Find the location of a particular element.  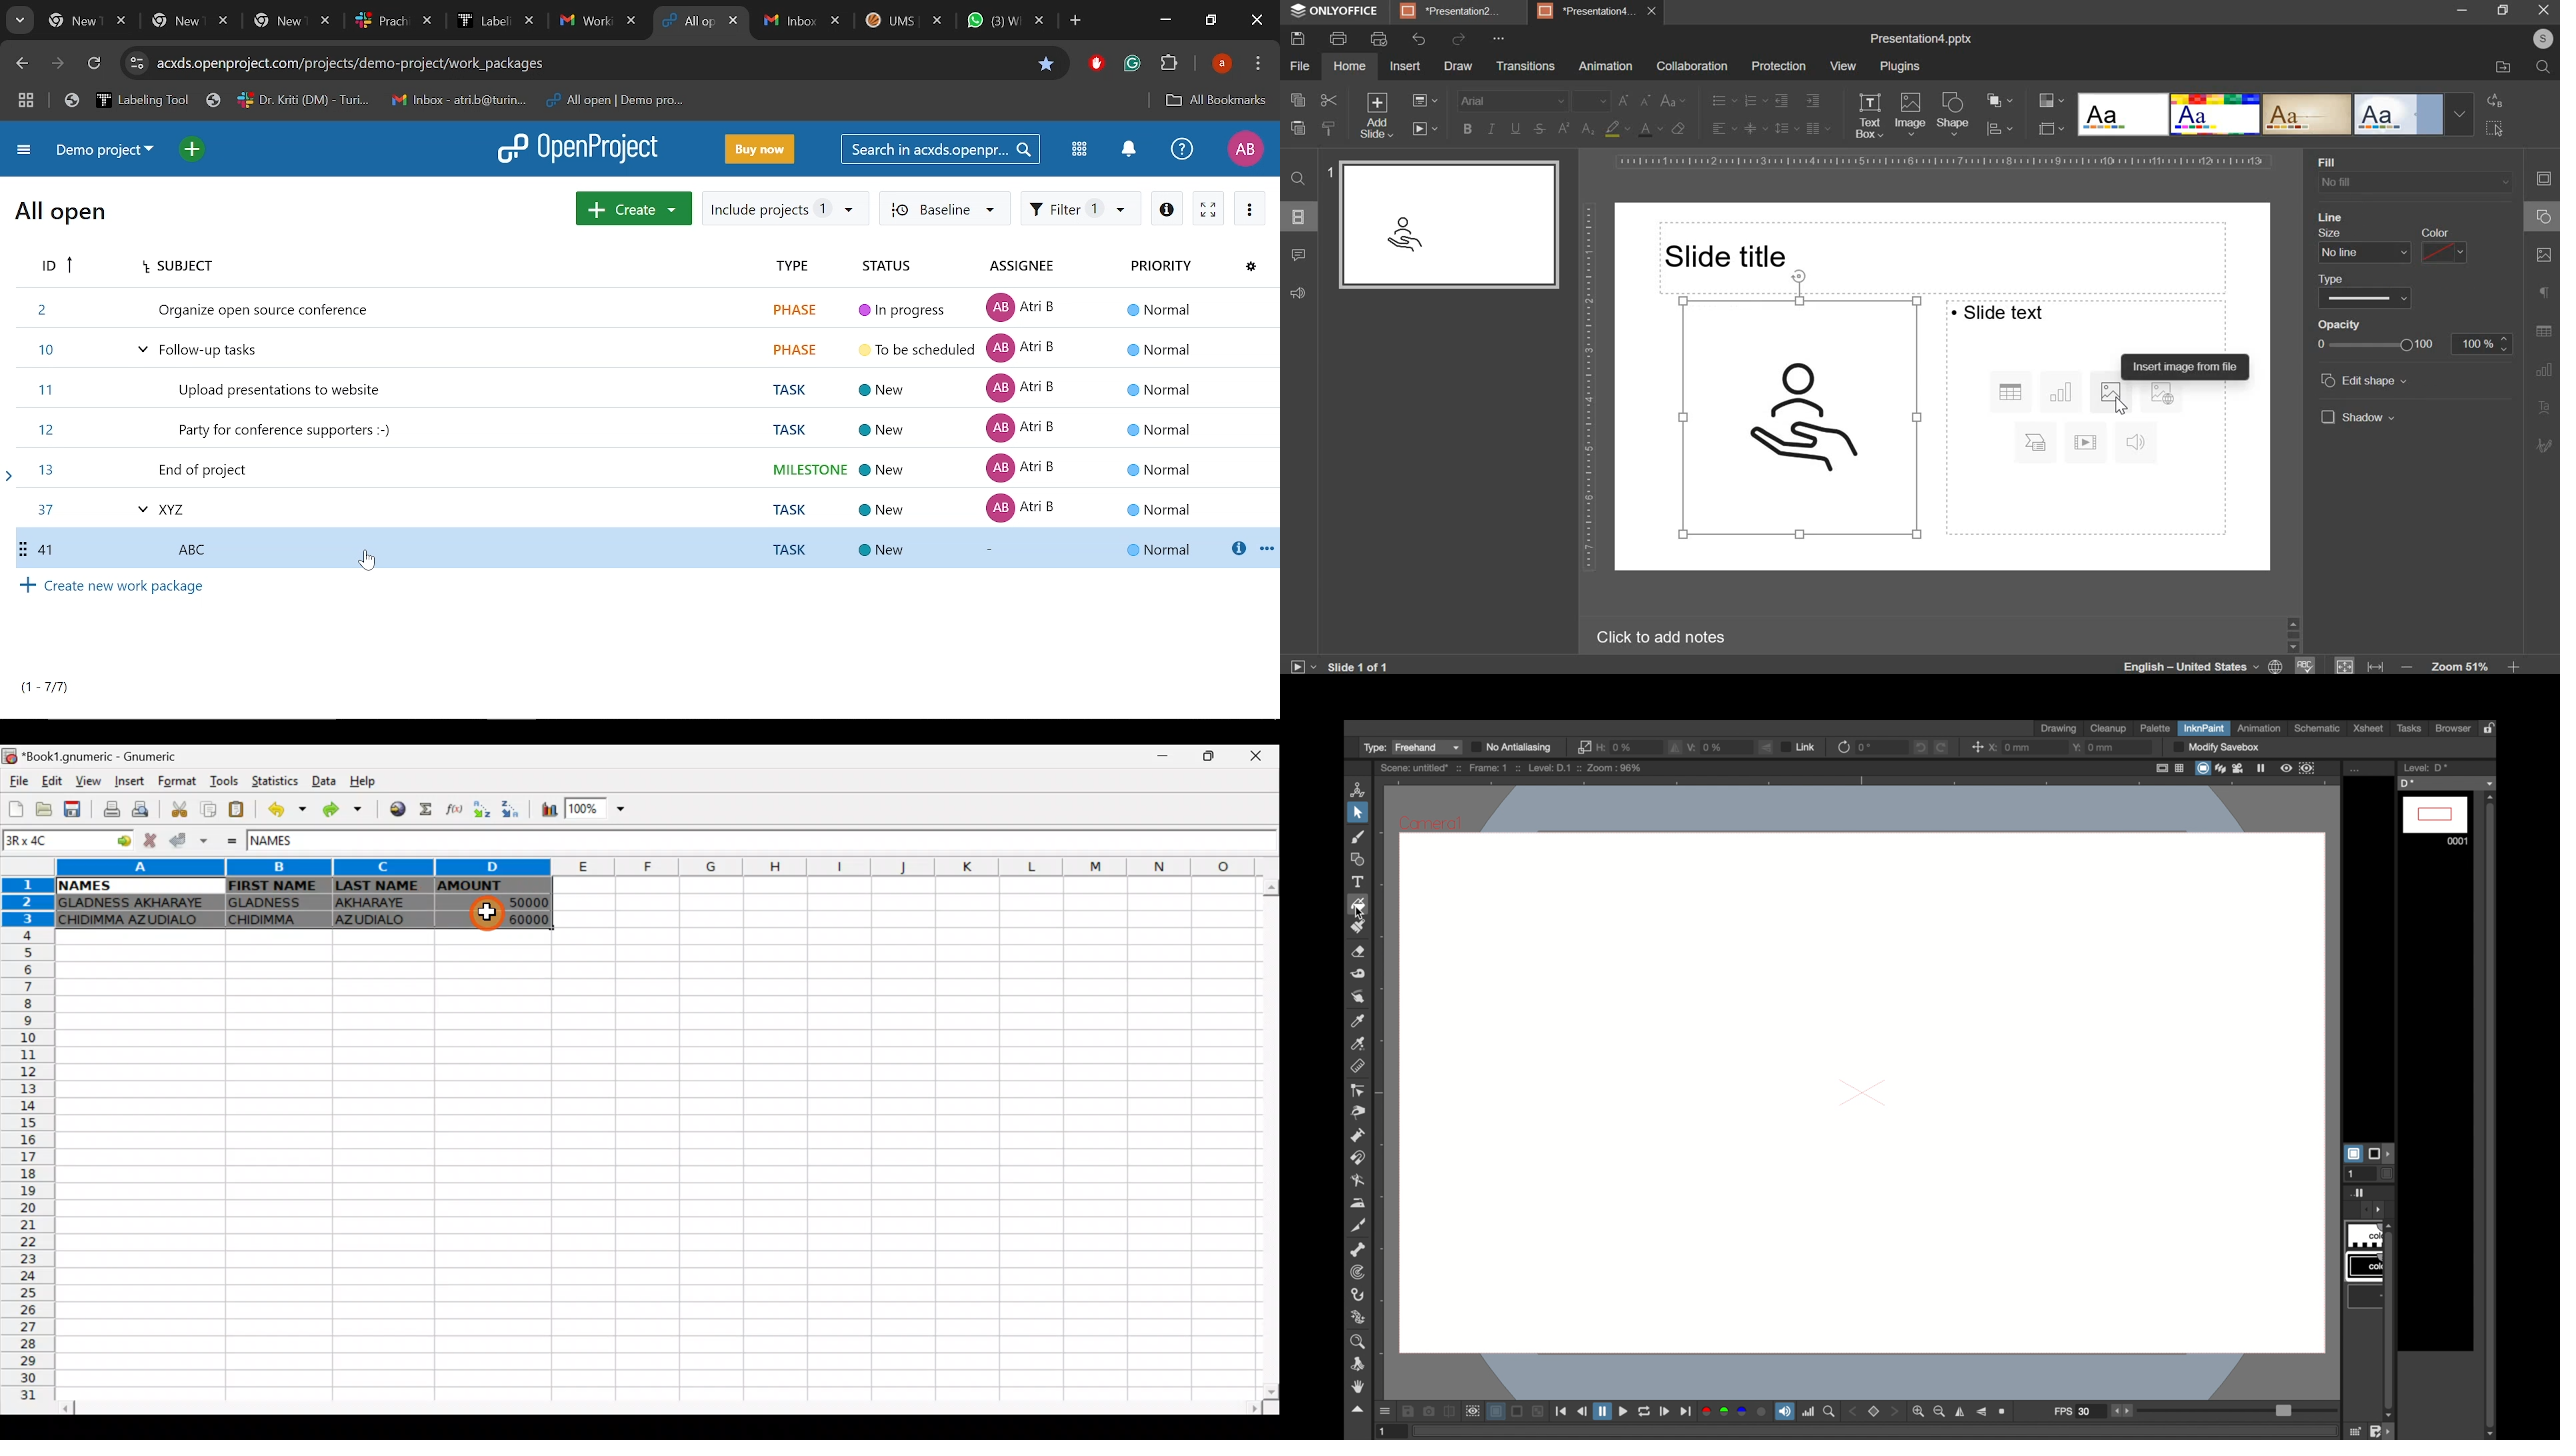

Presentation4.pptx is located at coordinates (1921, 39).